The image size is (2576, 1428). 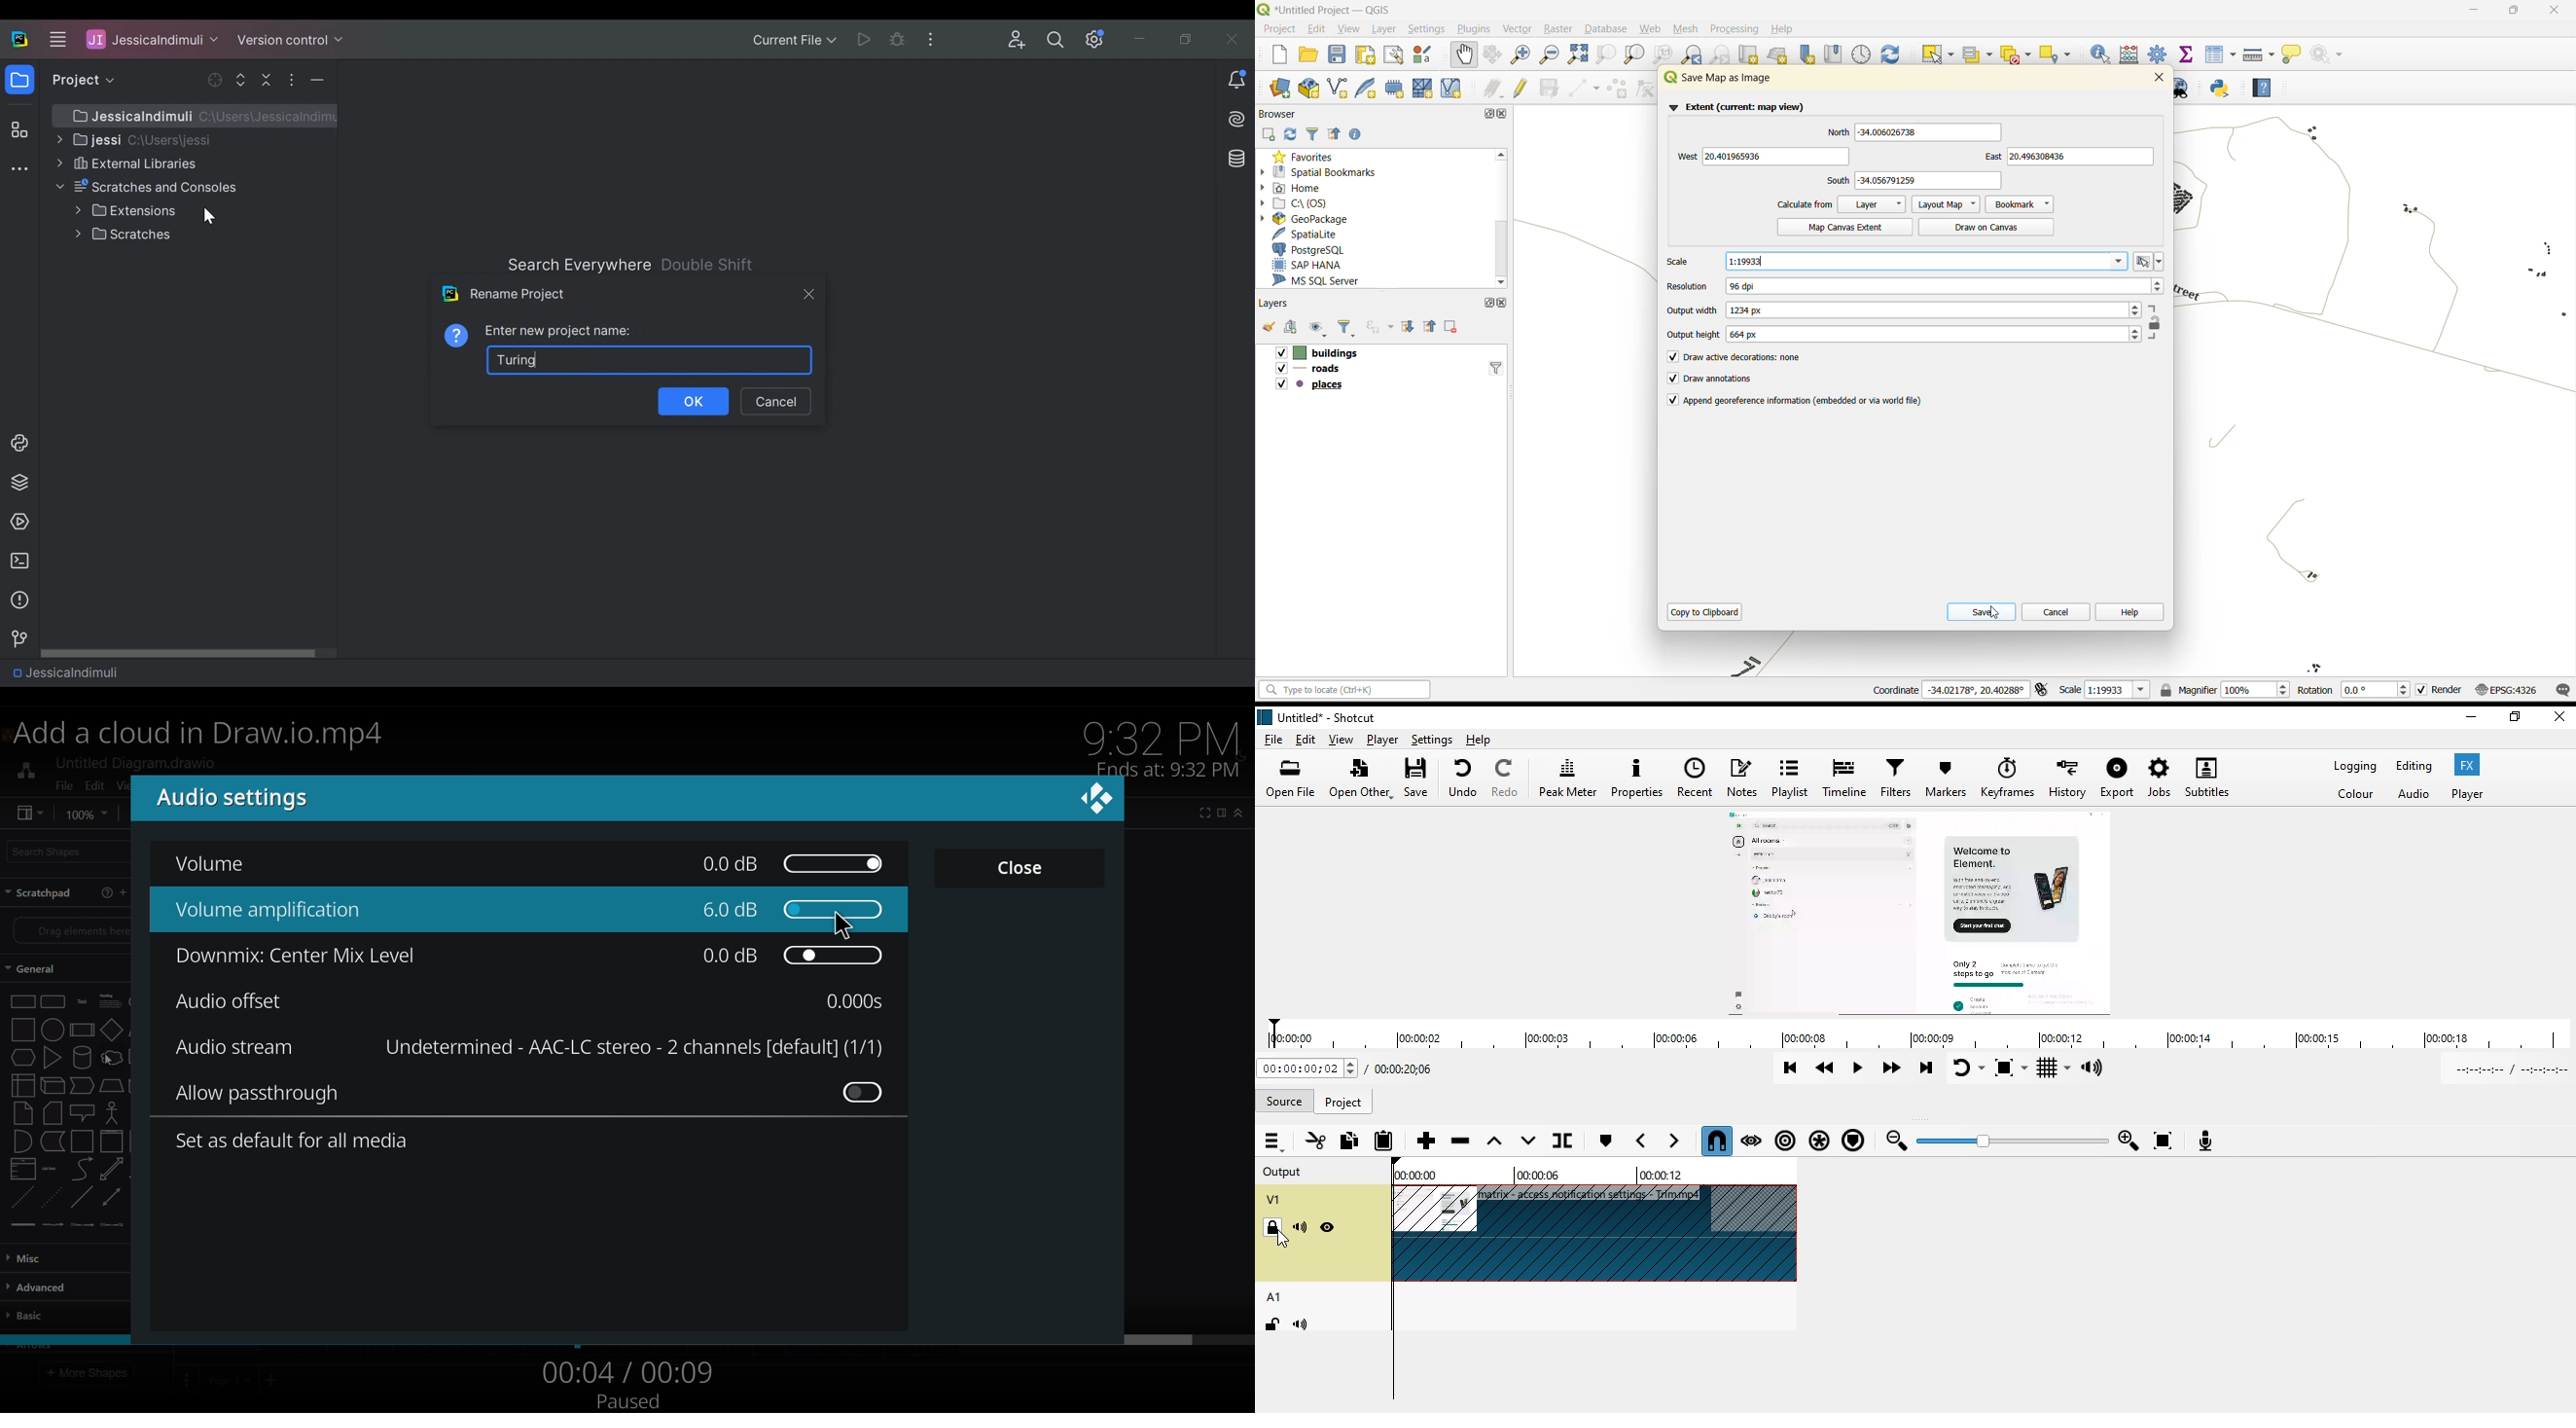 I want to click on add, so click(x=1289, y=328).